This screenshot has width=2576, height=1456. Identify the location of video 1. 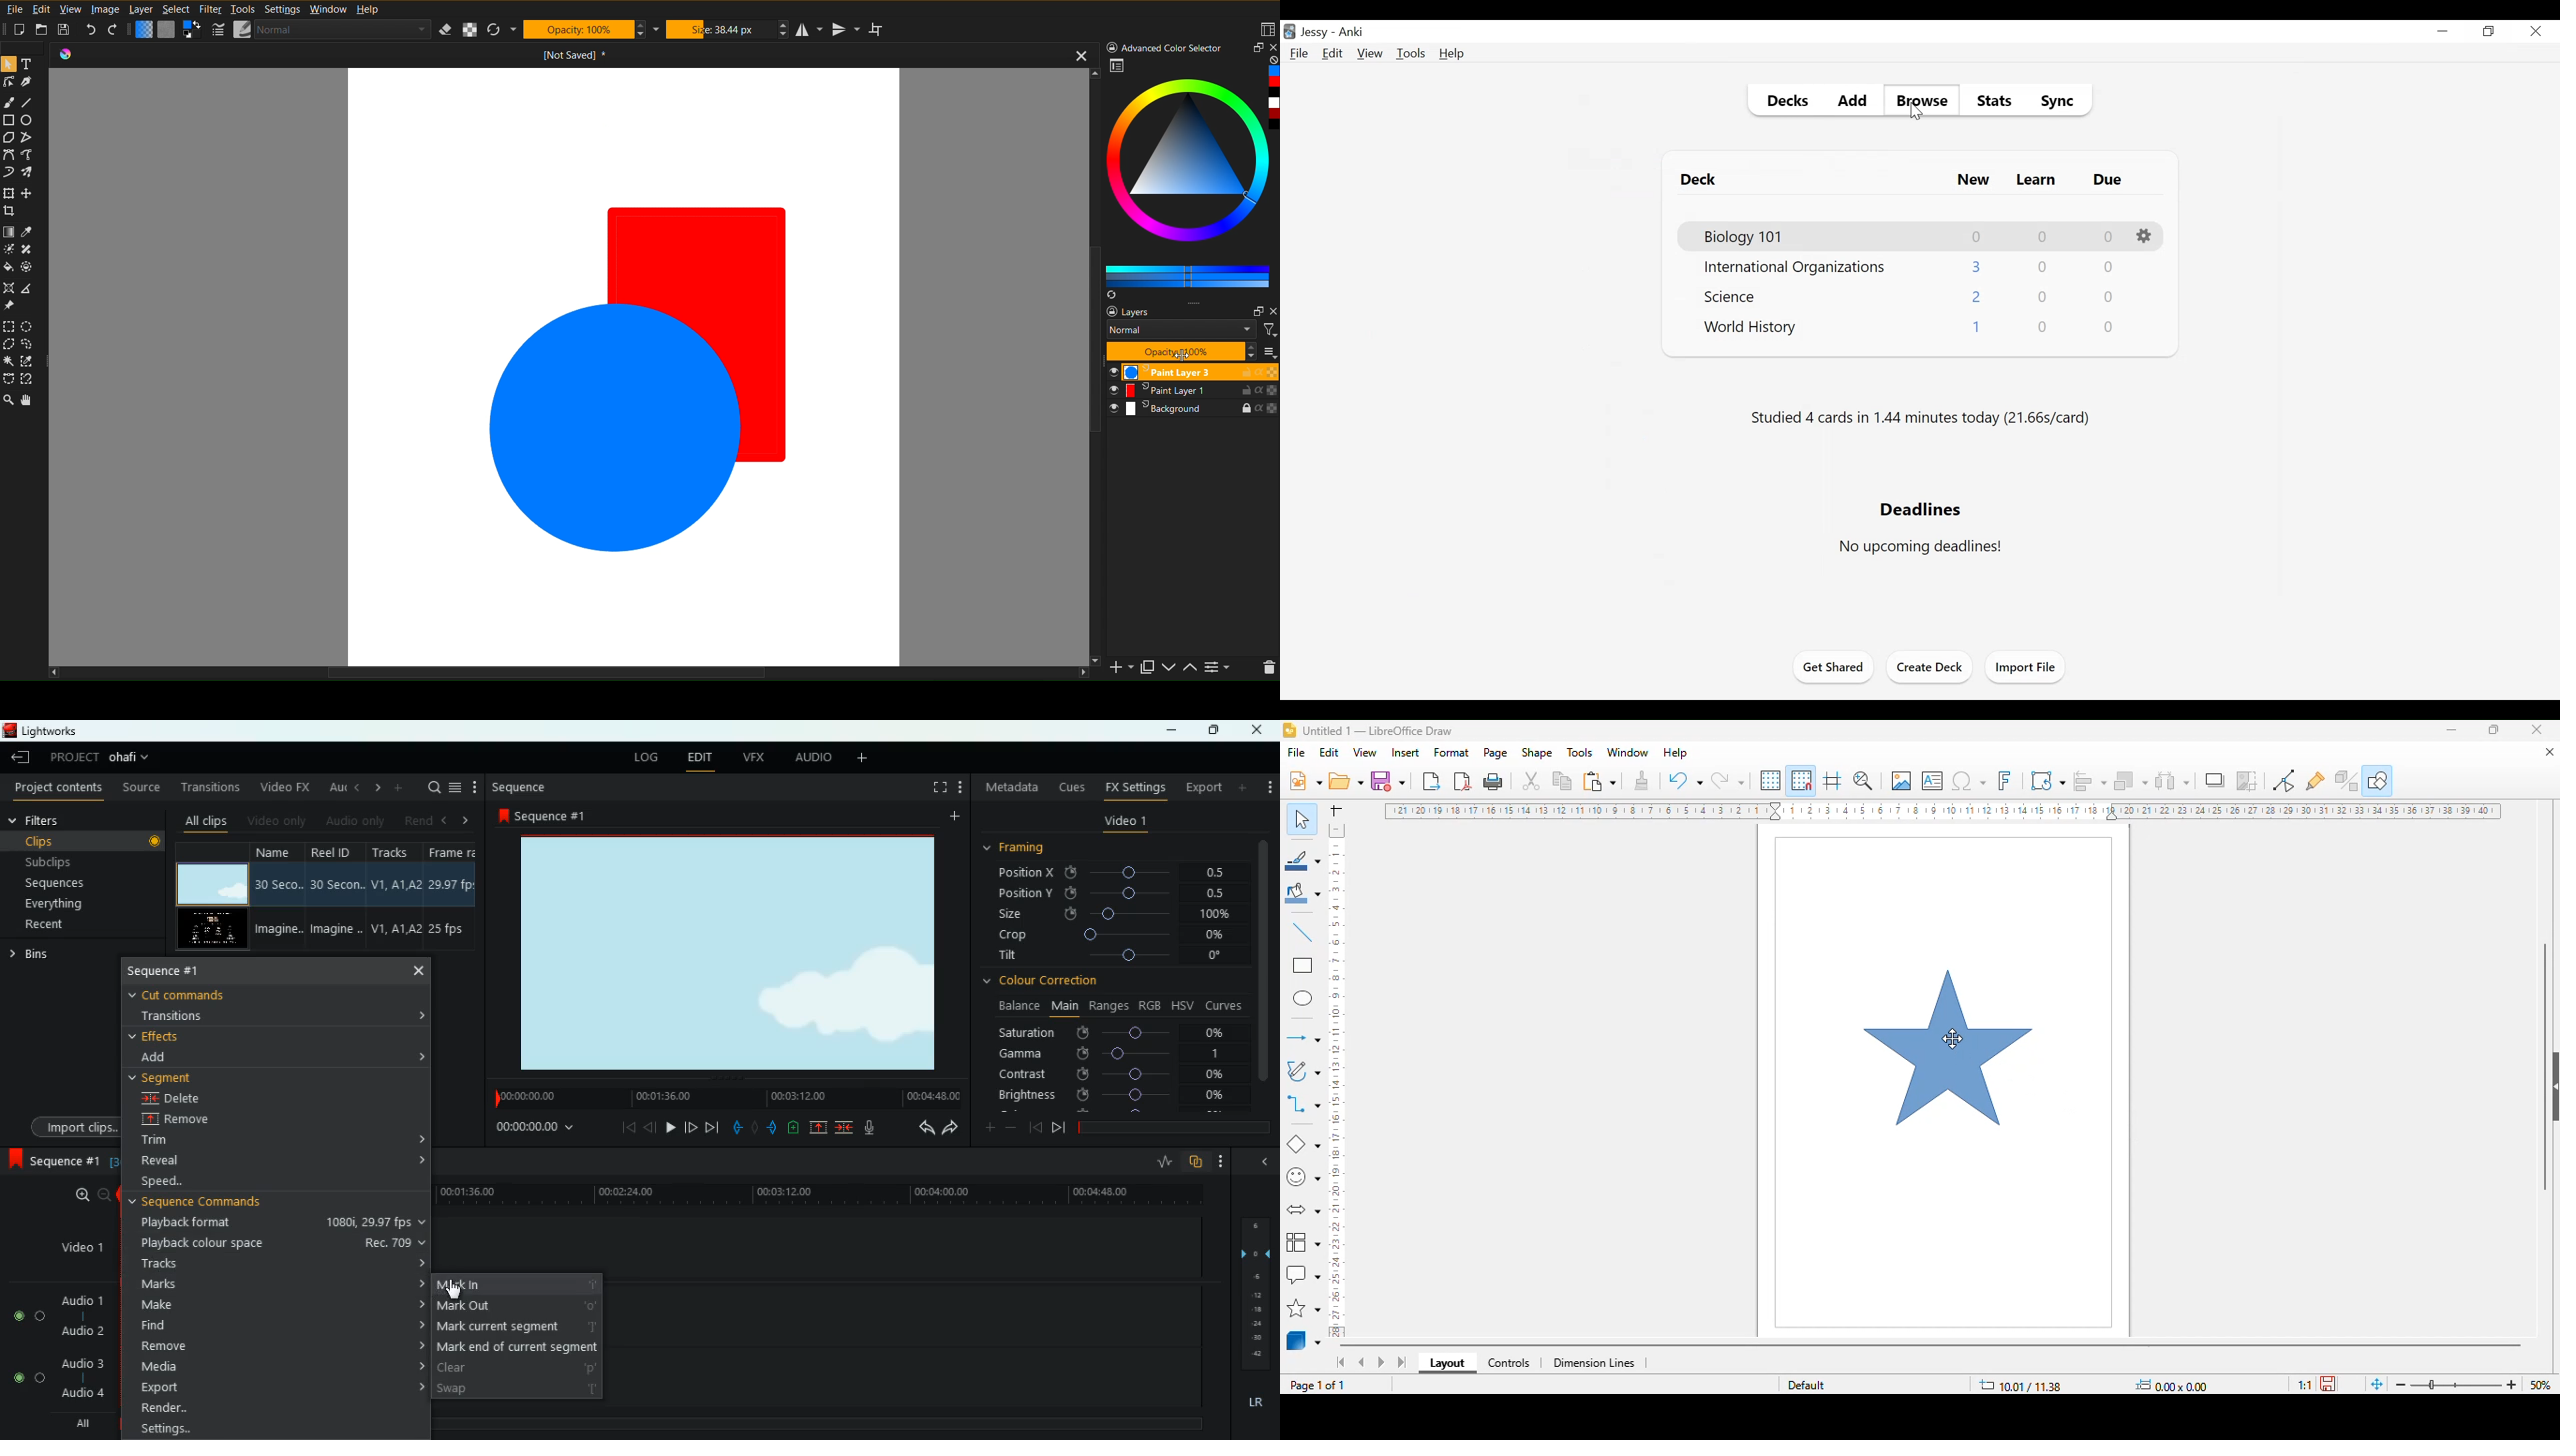
(1134, 821).